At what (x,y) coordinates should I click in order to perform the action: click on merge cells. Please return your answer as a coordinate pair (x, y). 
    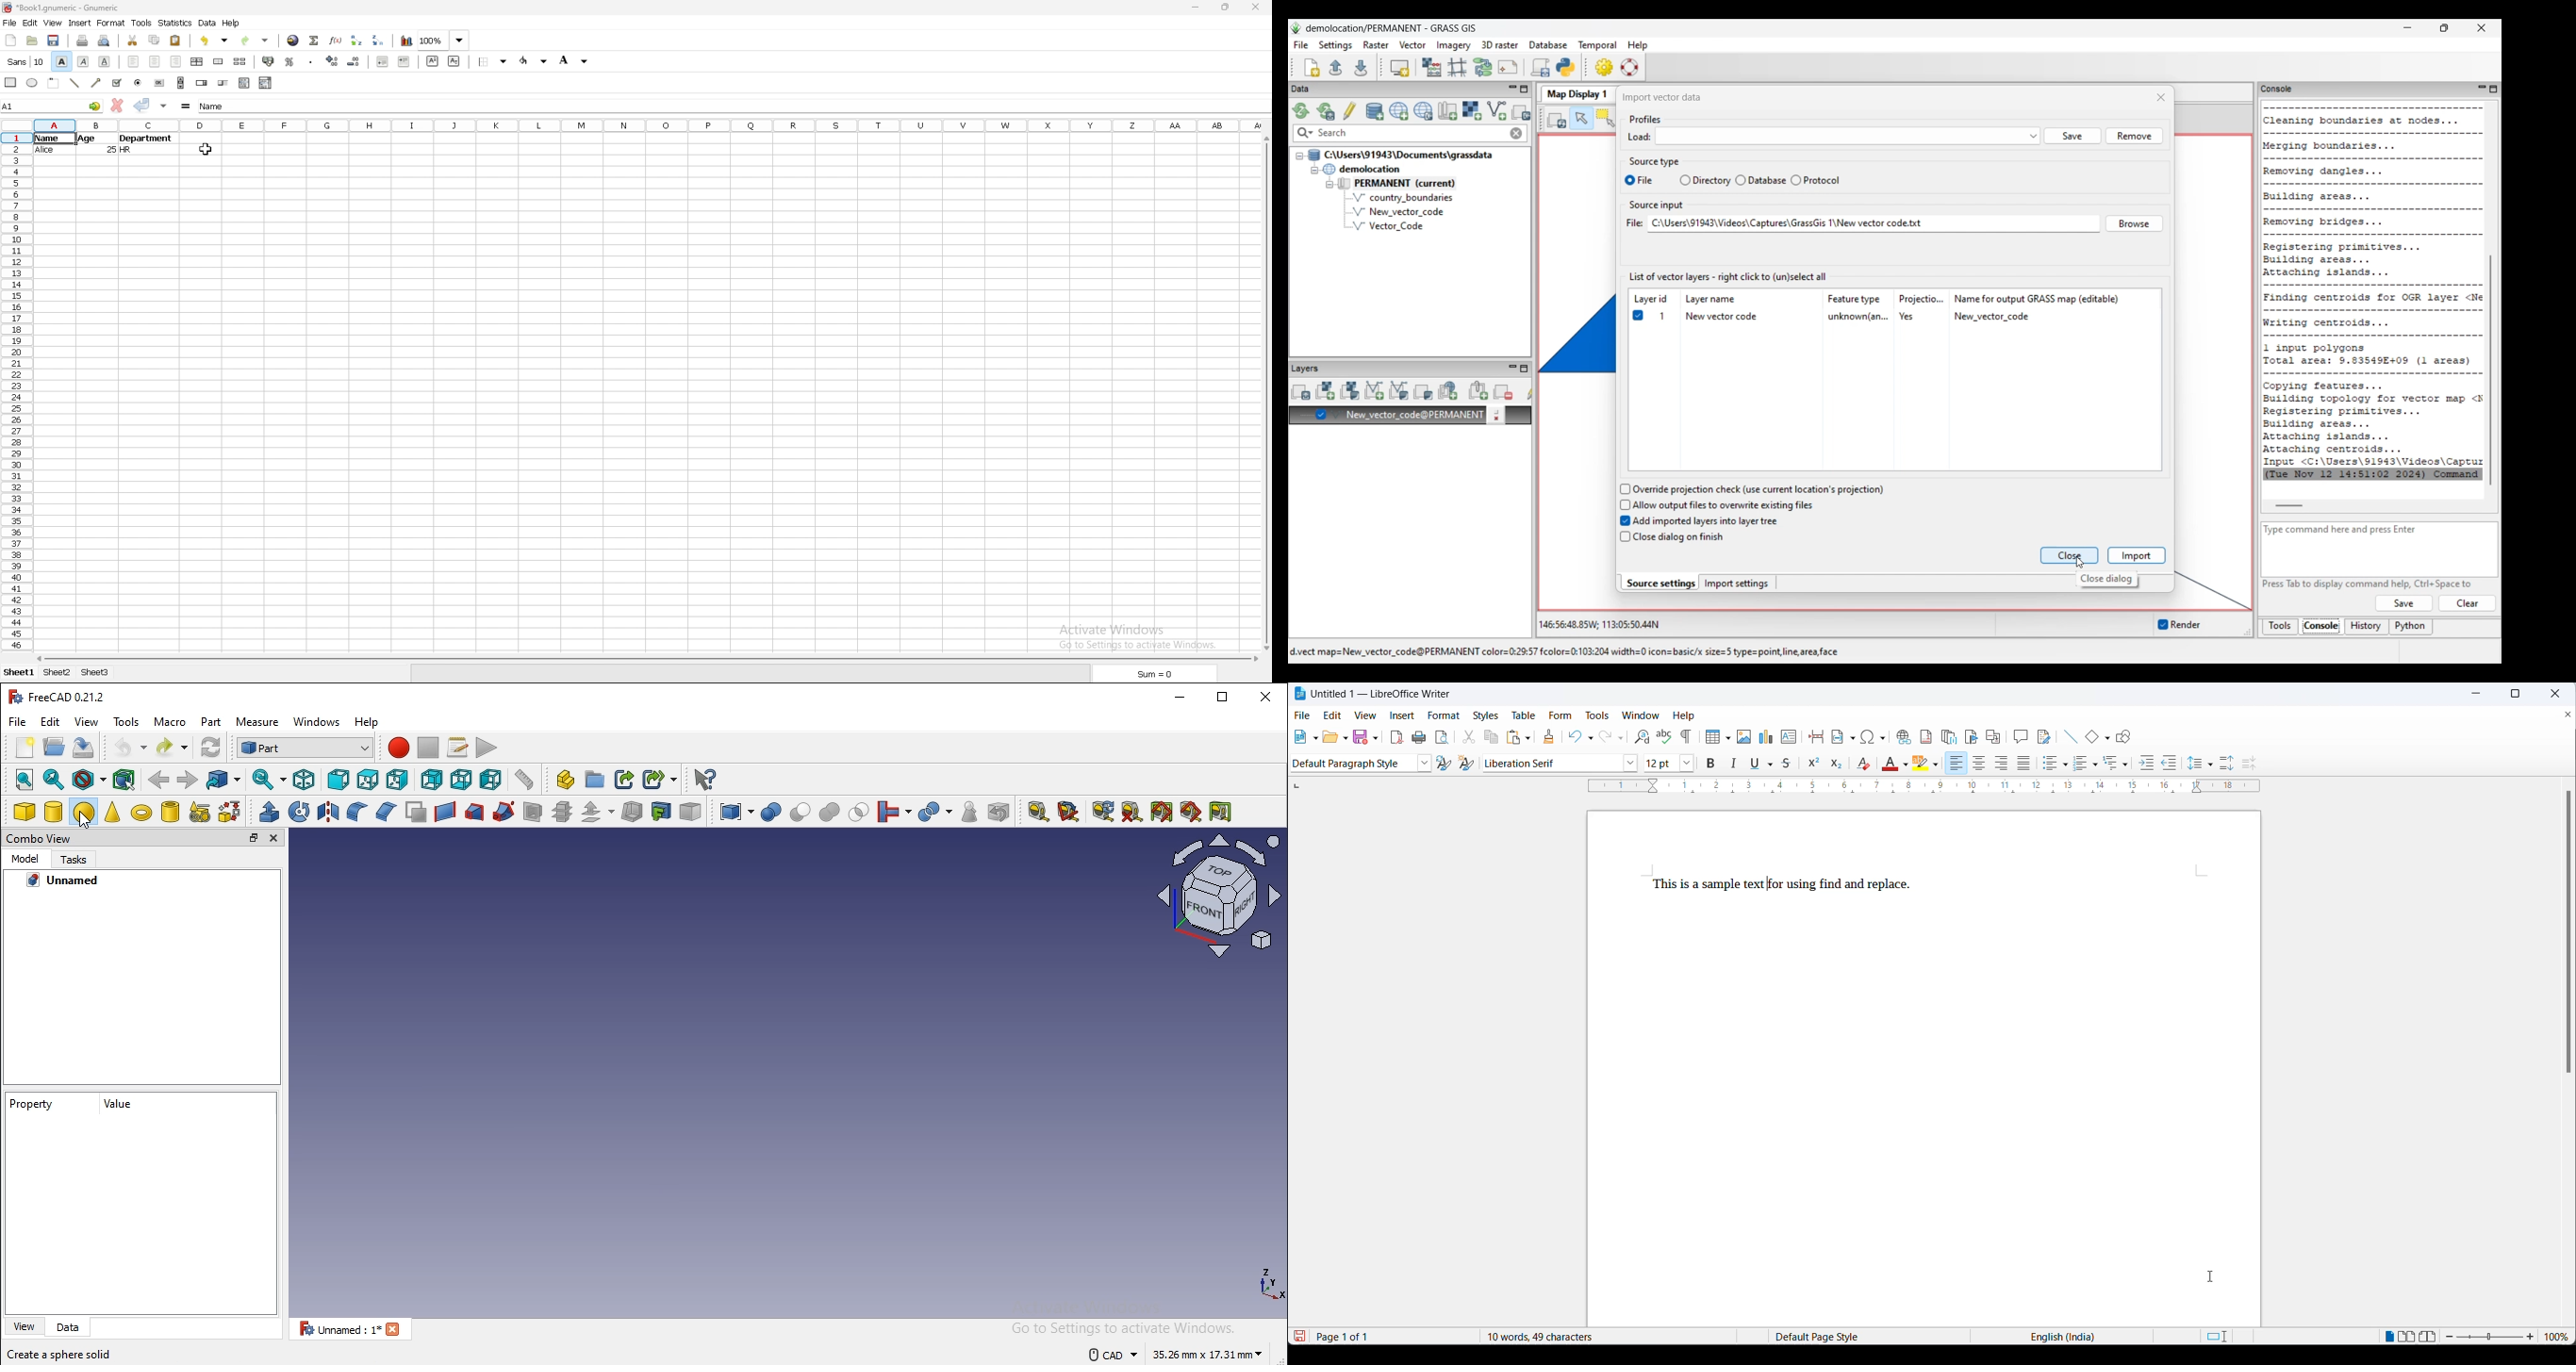
    Looking at the image, I should click on (219, 62).